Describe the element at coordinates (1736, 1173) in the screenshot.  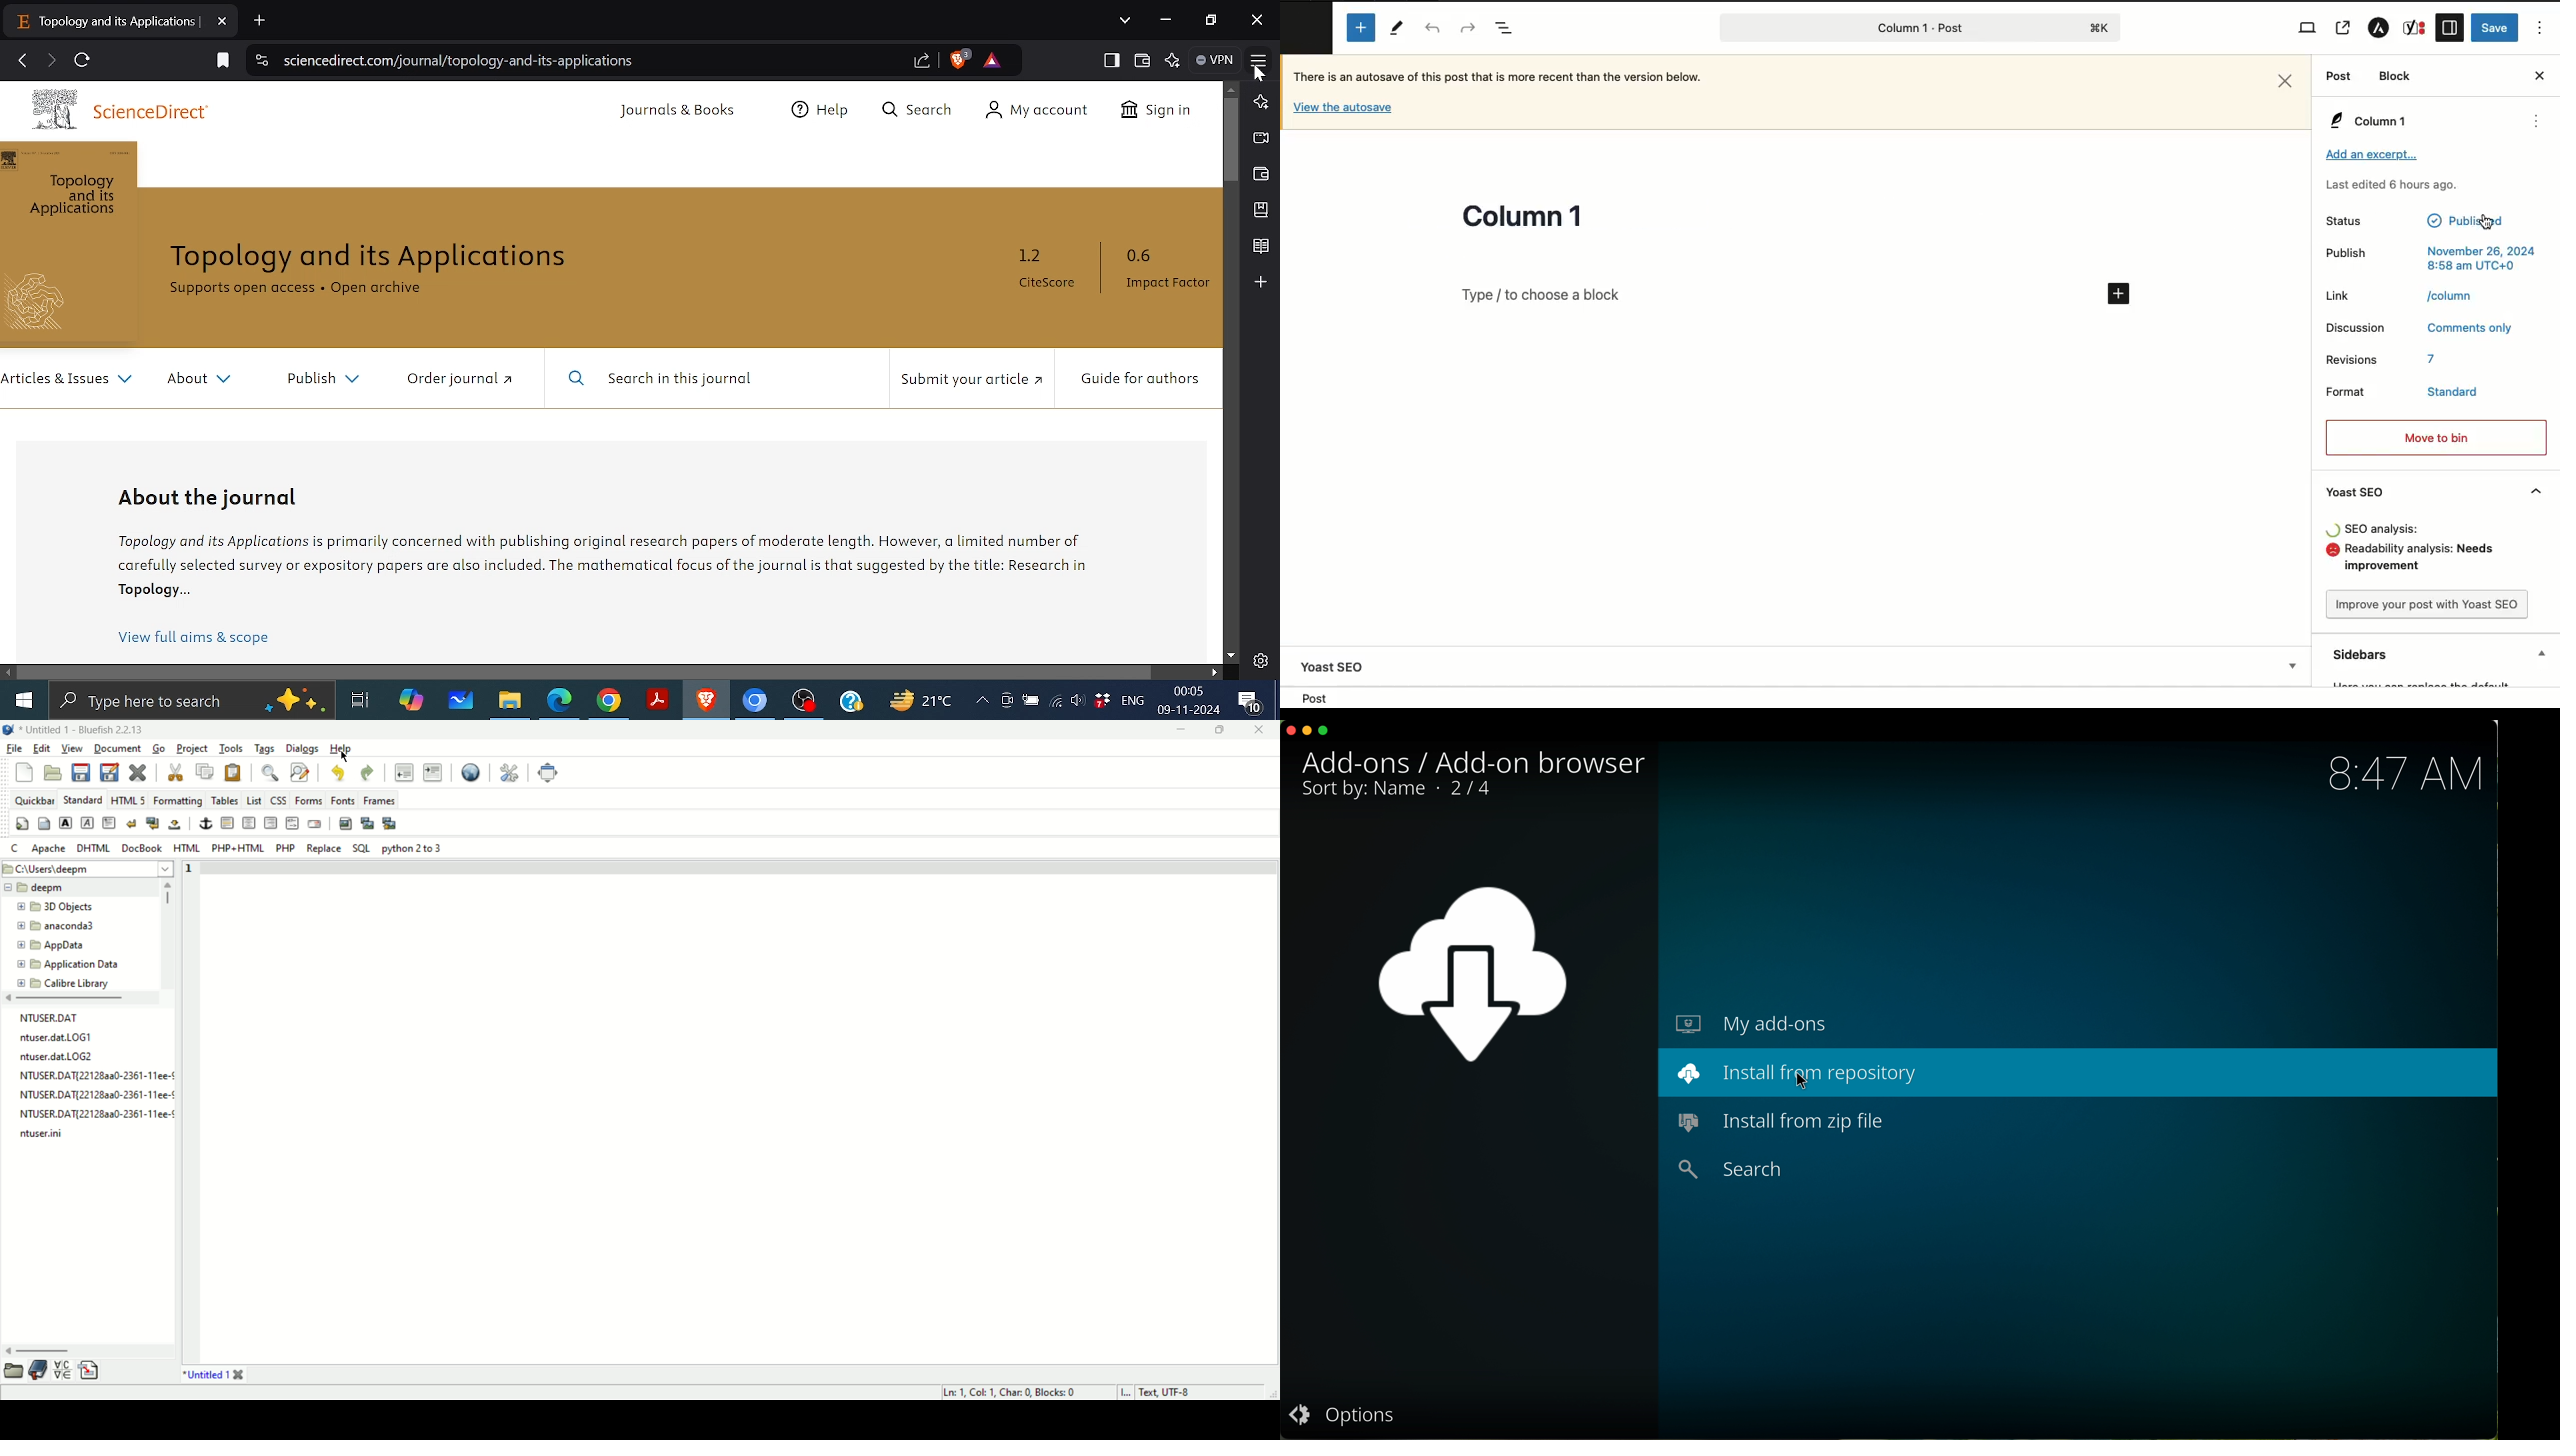
I see `search` at that location.